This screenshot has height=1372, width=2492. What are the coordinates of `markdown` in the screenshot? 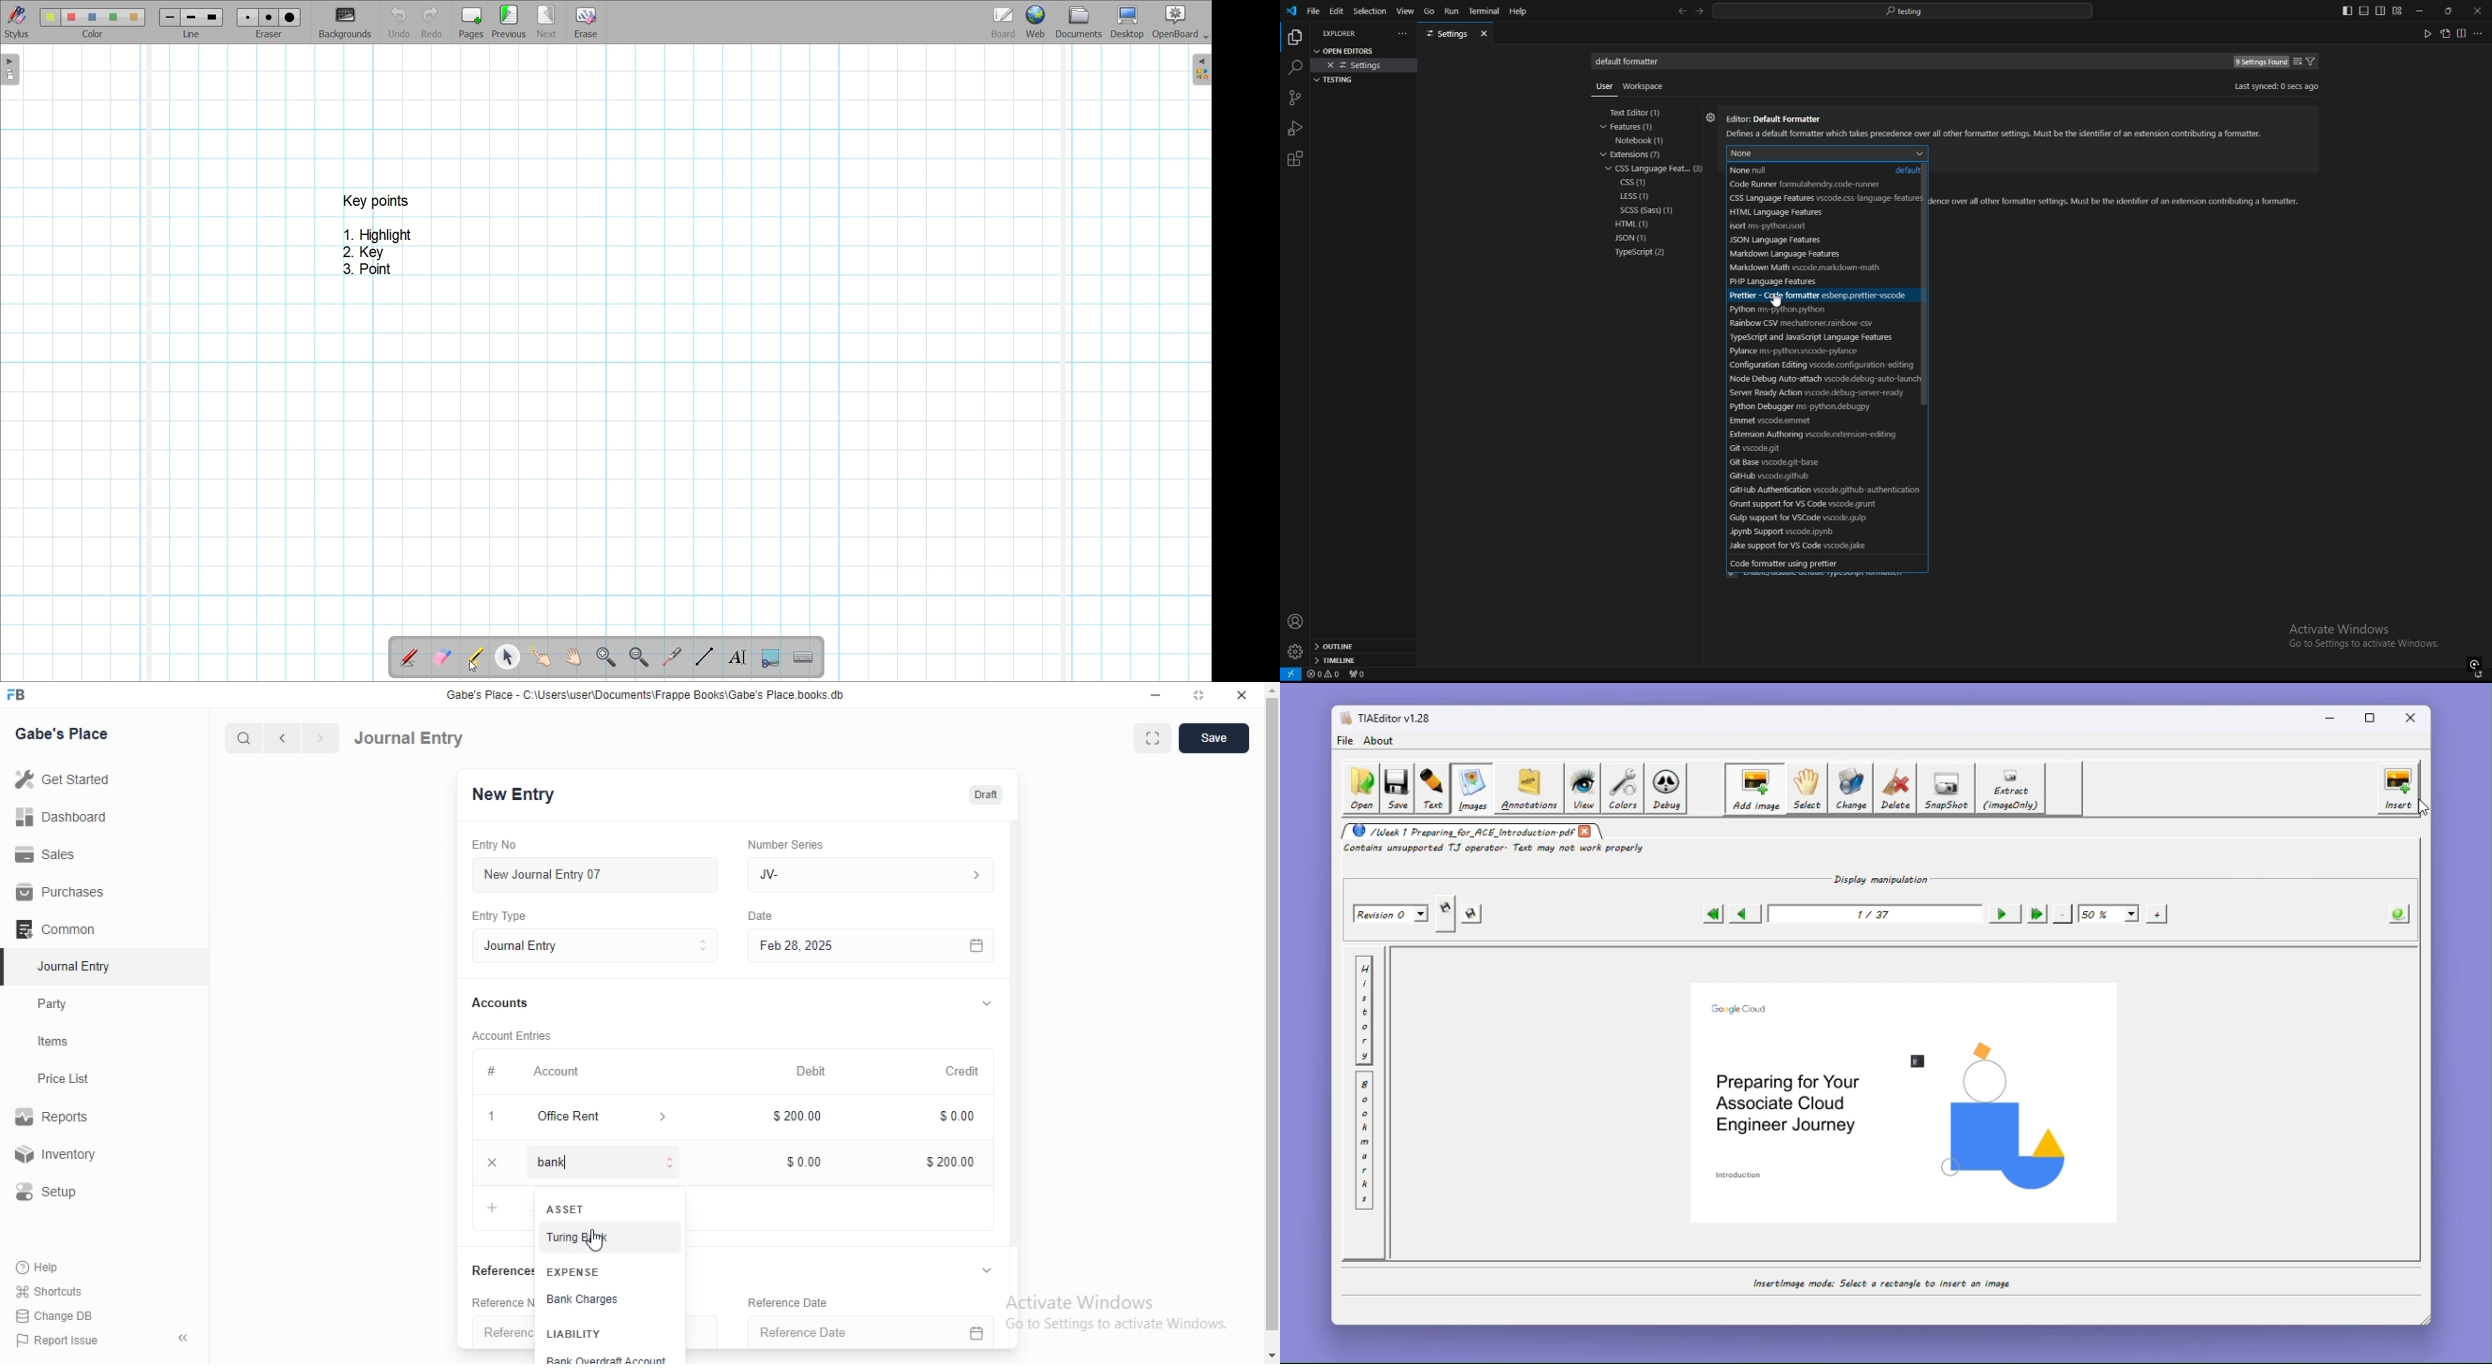 It's located at (1809, 254).